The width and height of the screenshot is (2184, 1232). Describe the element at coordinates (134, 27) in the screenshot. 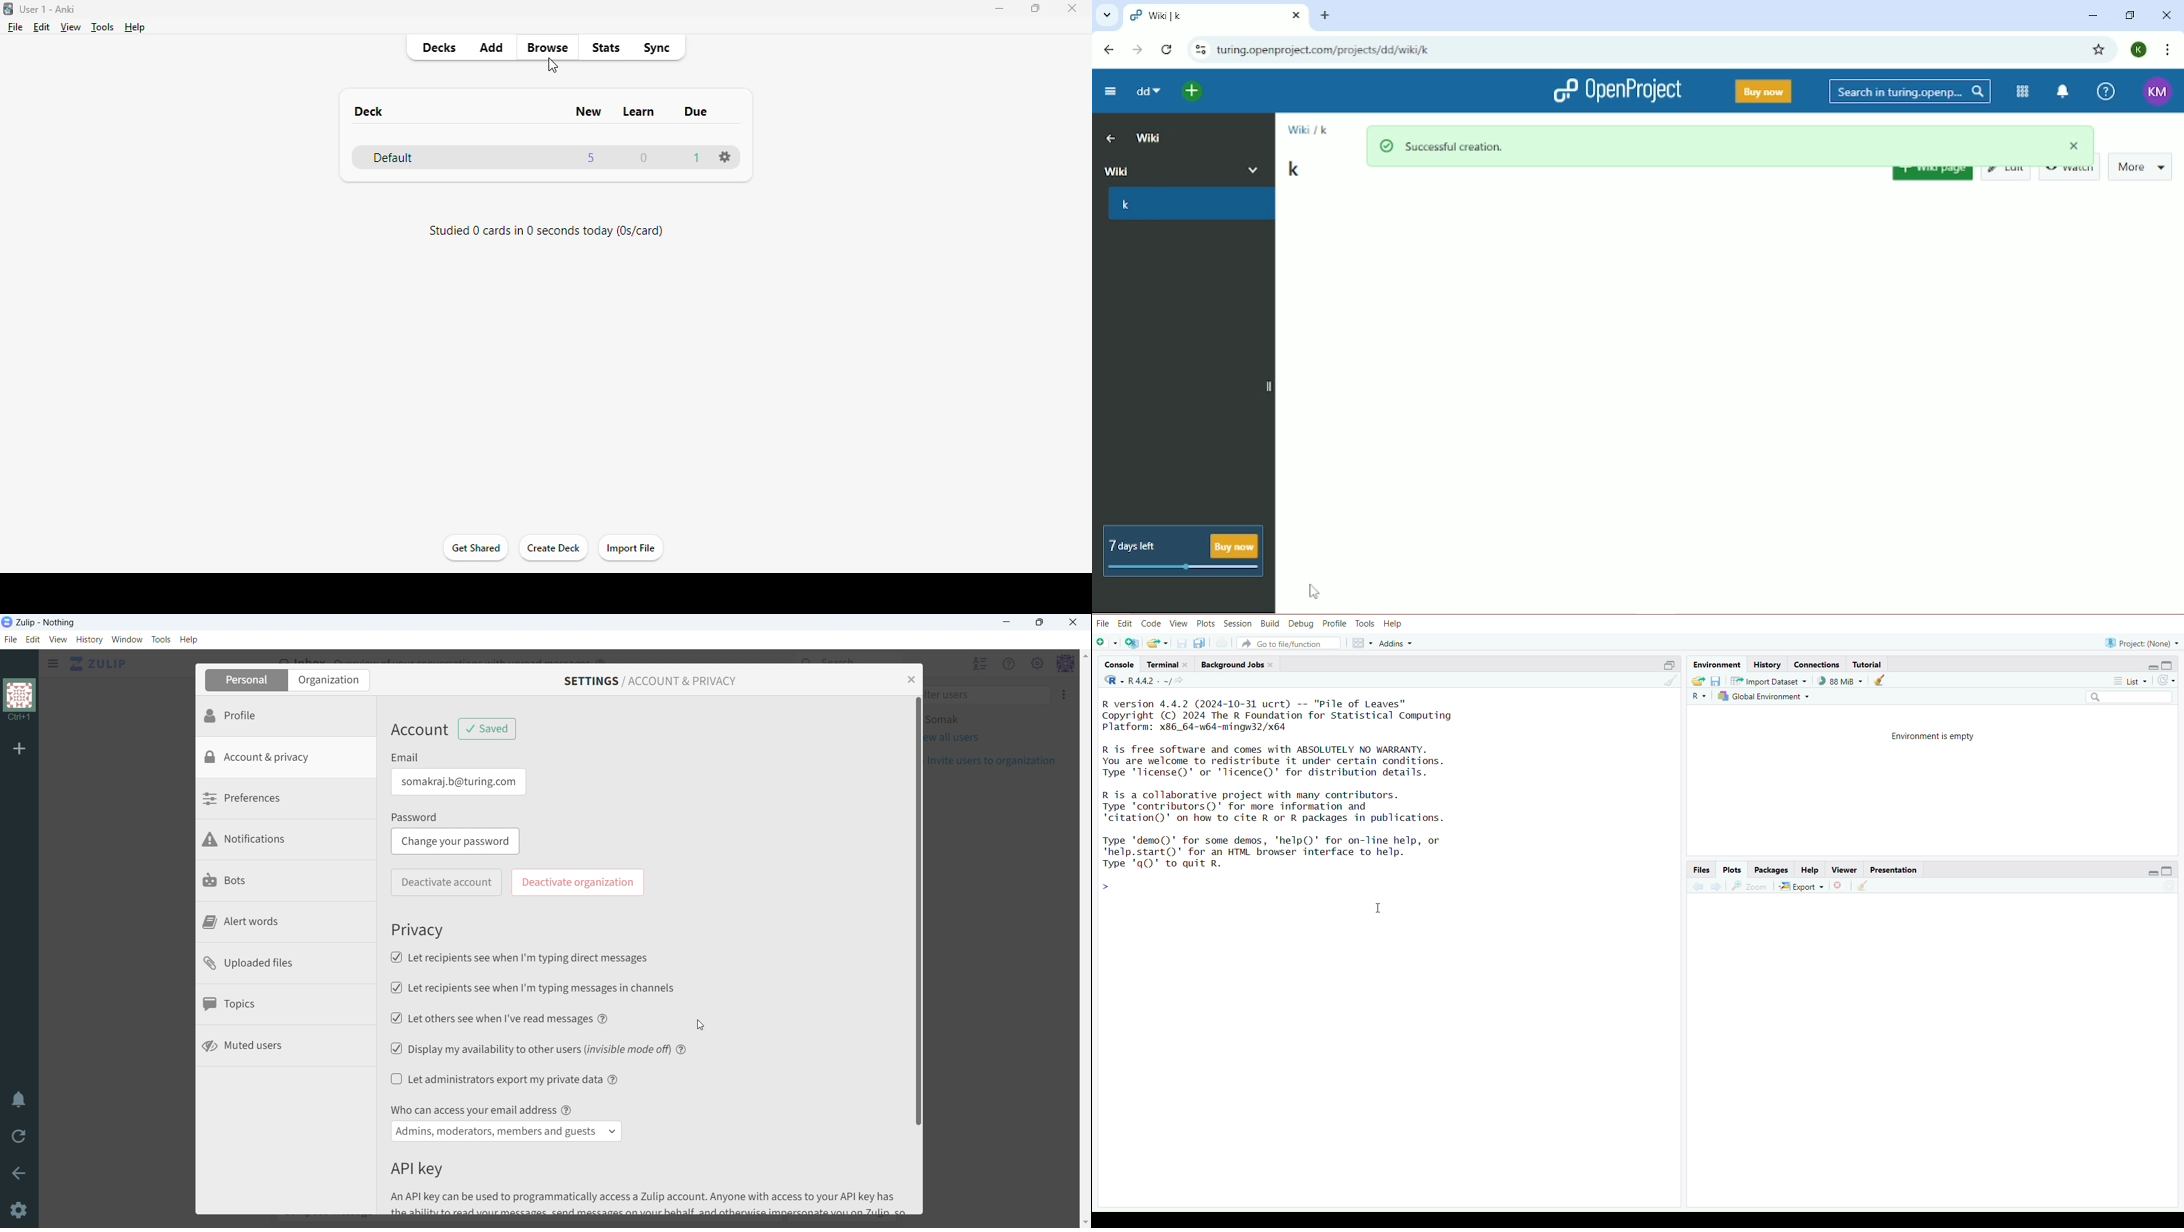

I see `help` at that location.